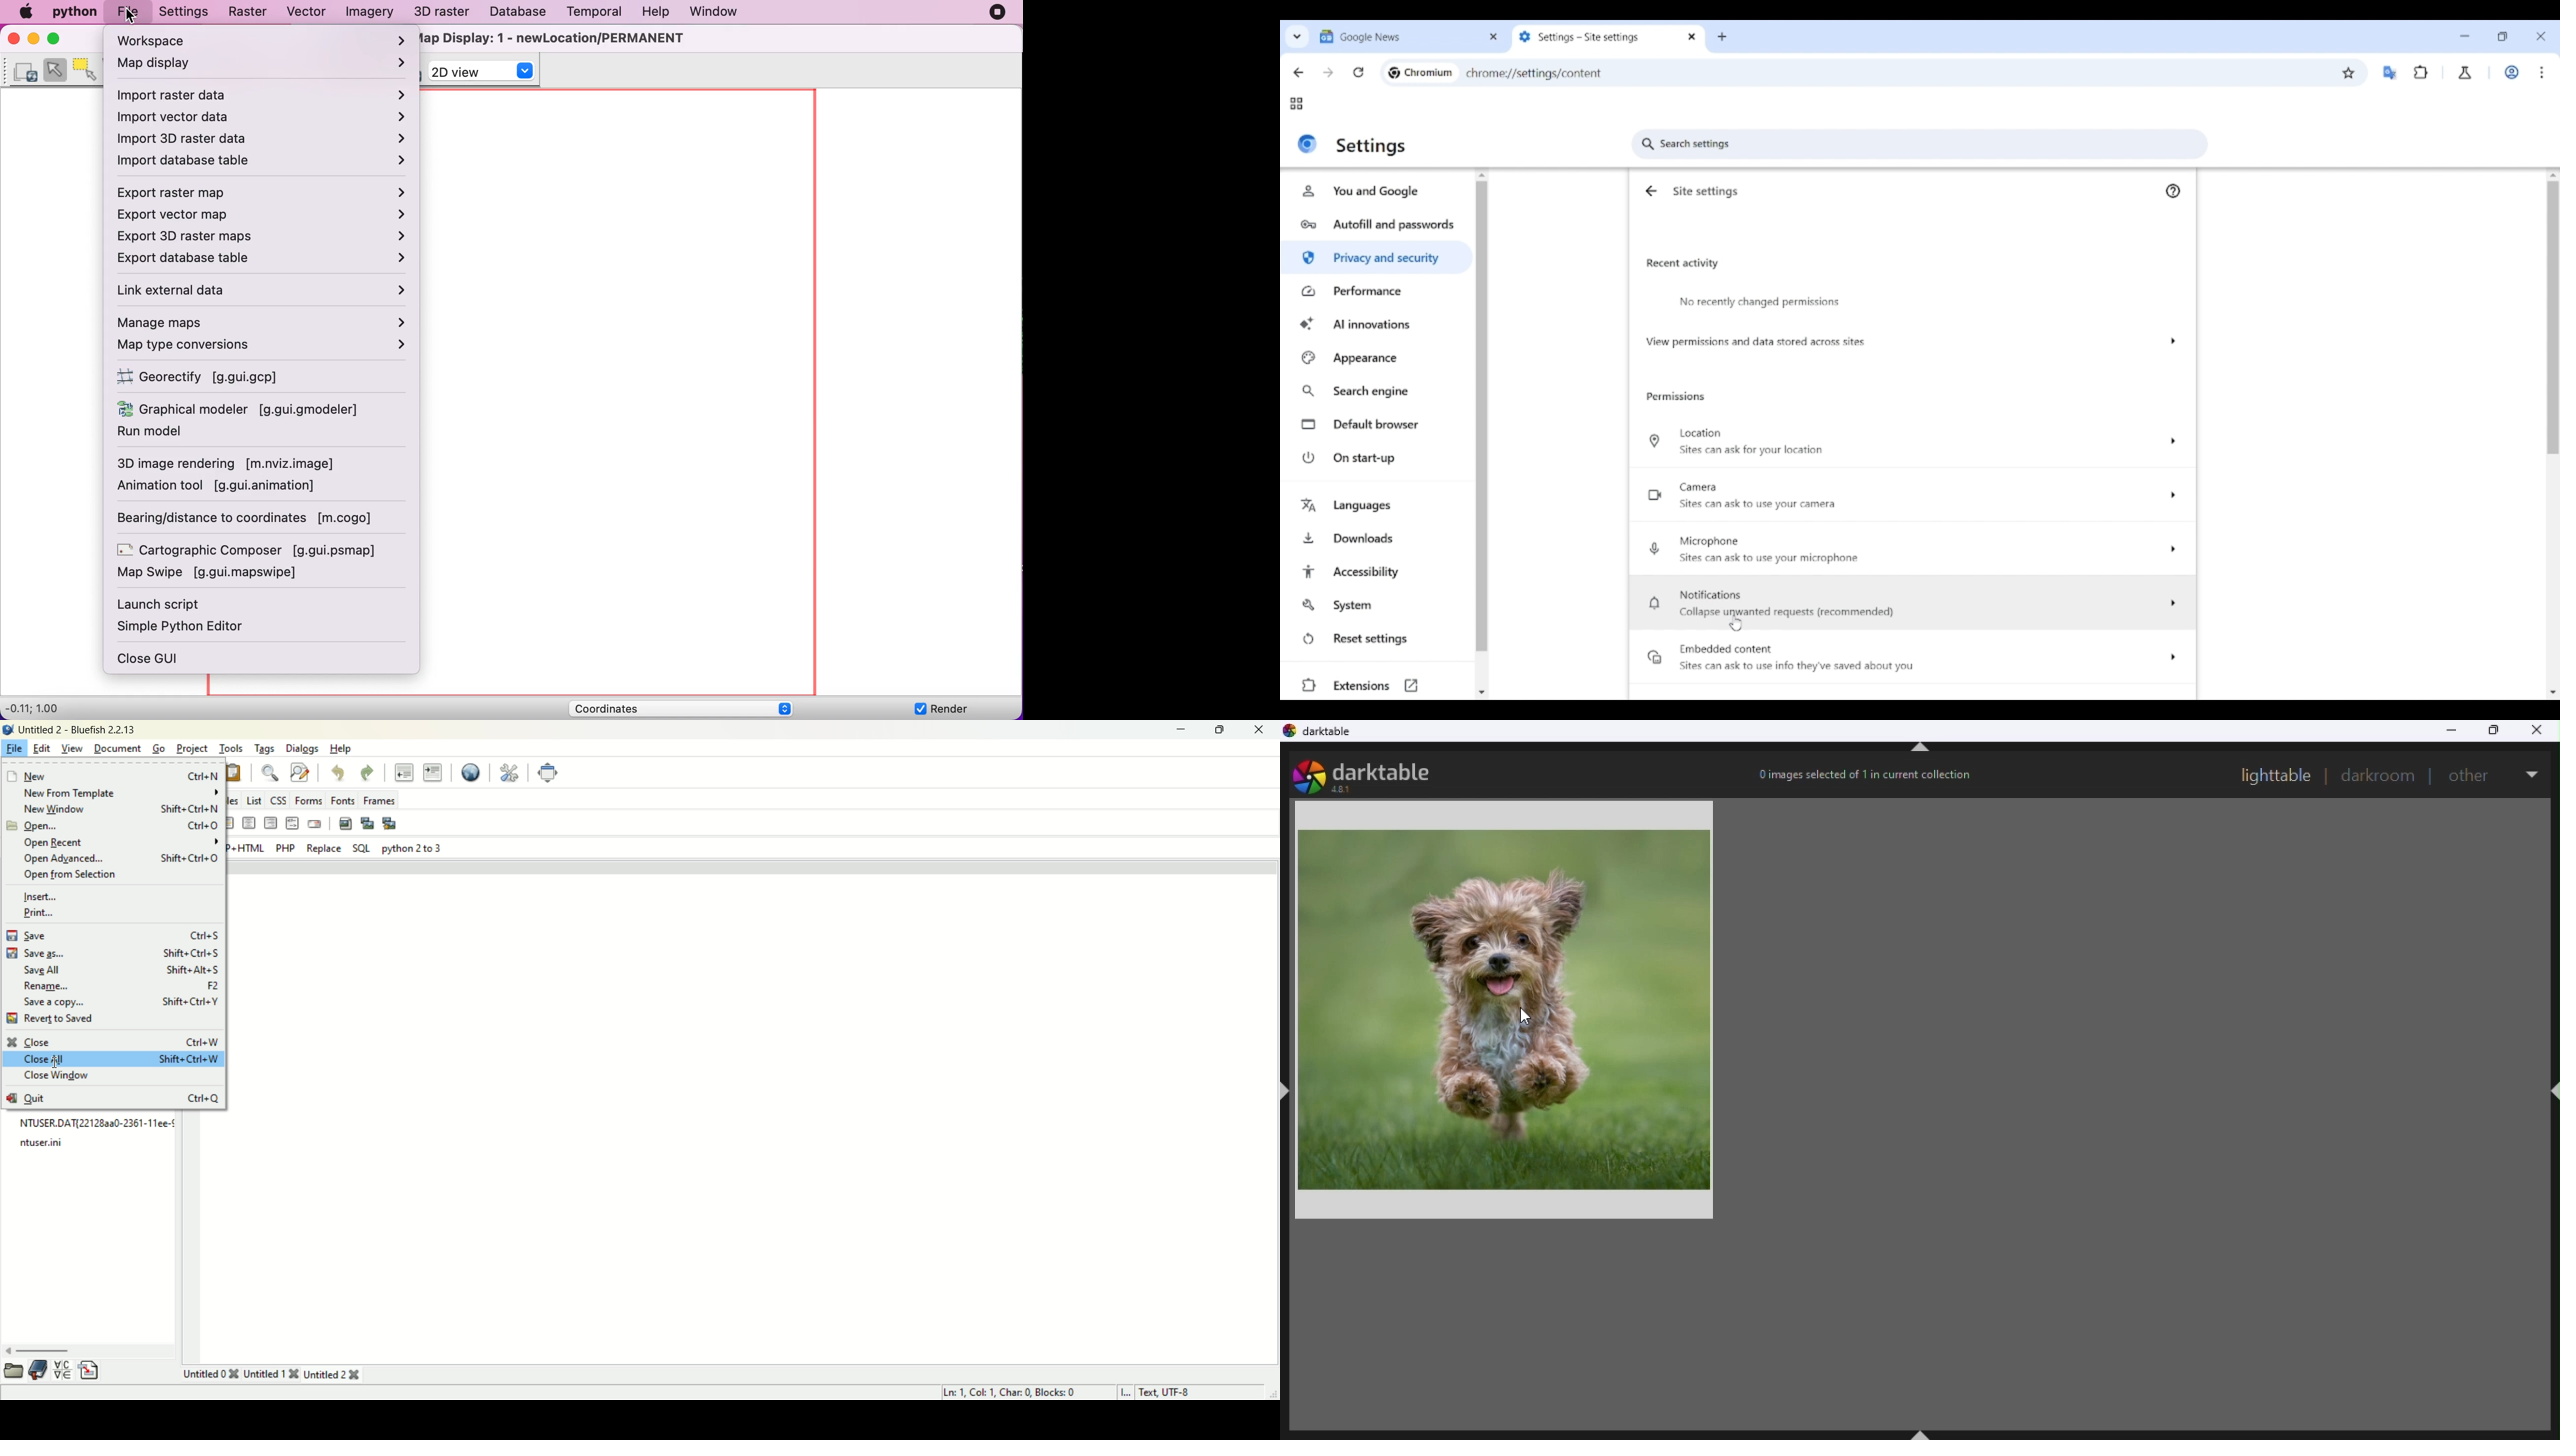 The image size is (2576, 1456). What do you see at coordinates (2533, 770) in the screenshot?
I see `More options` at bounding box center [2533, 770].